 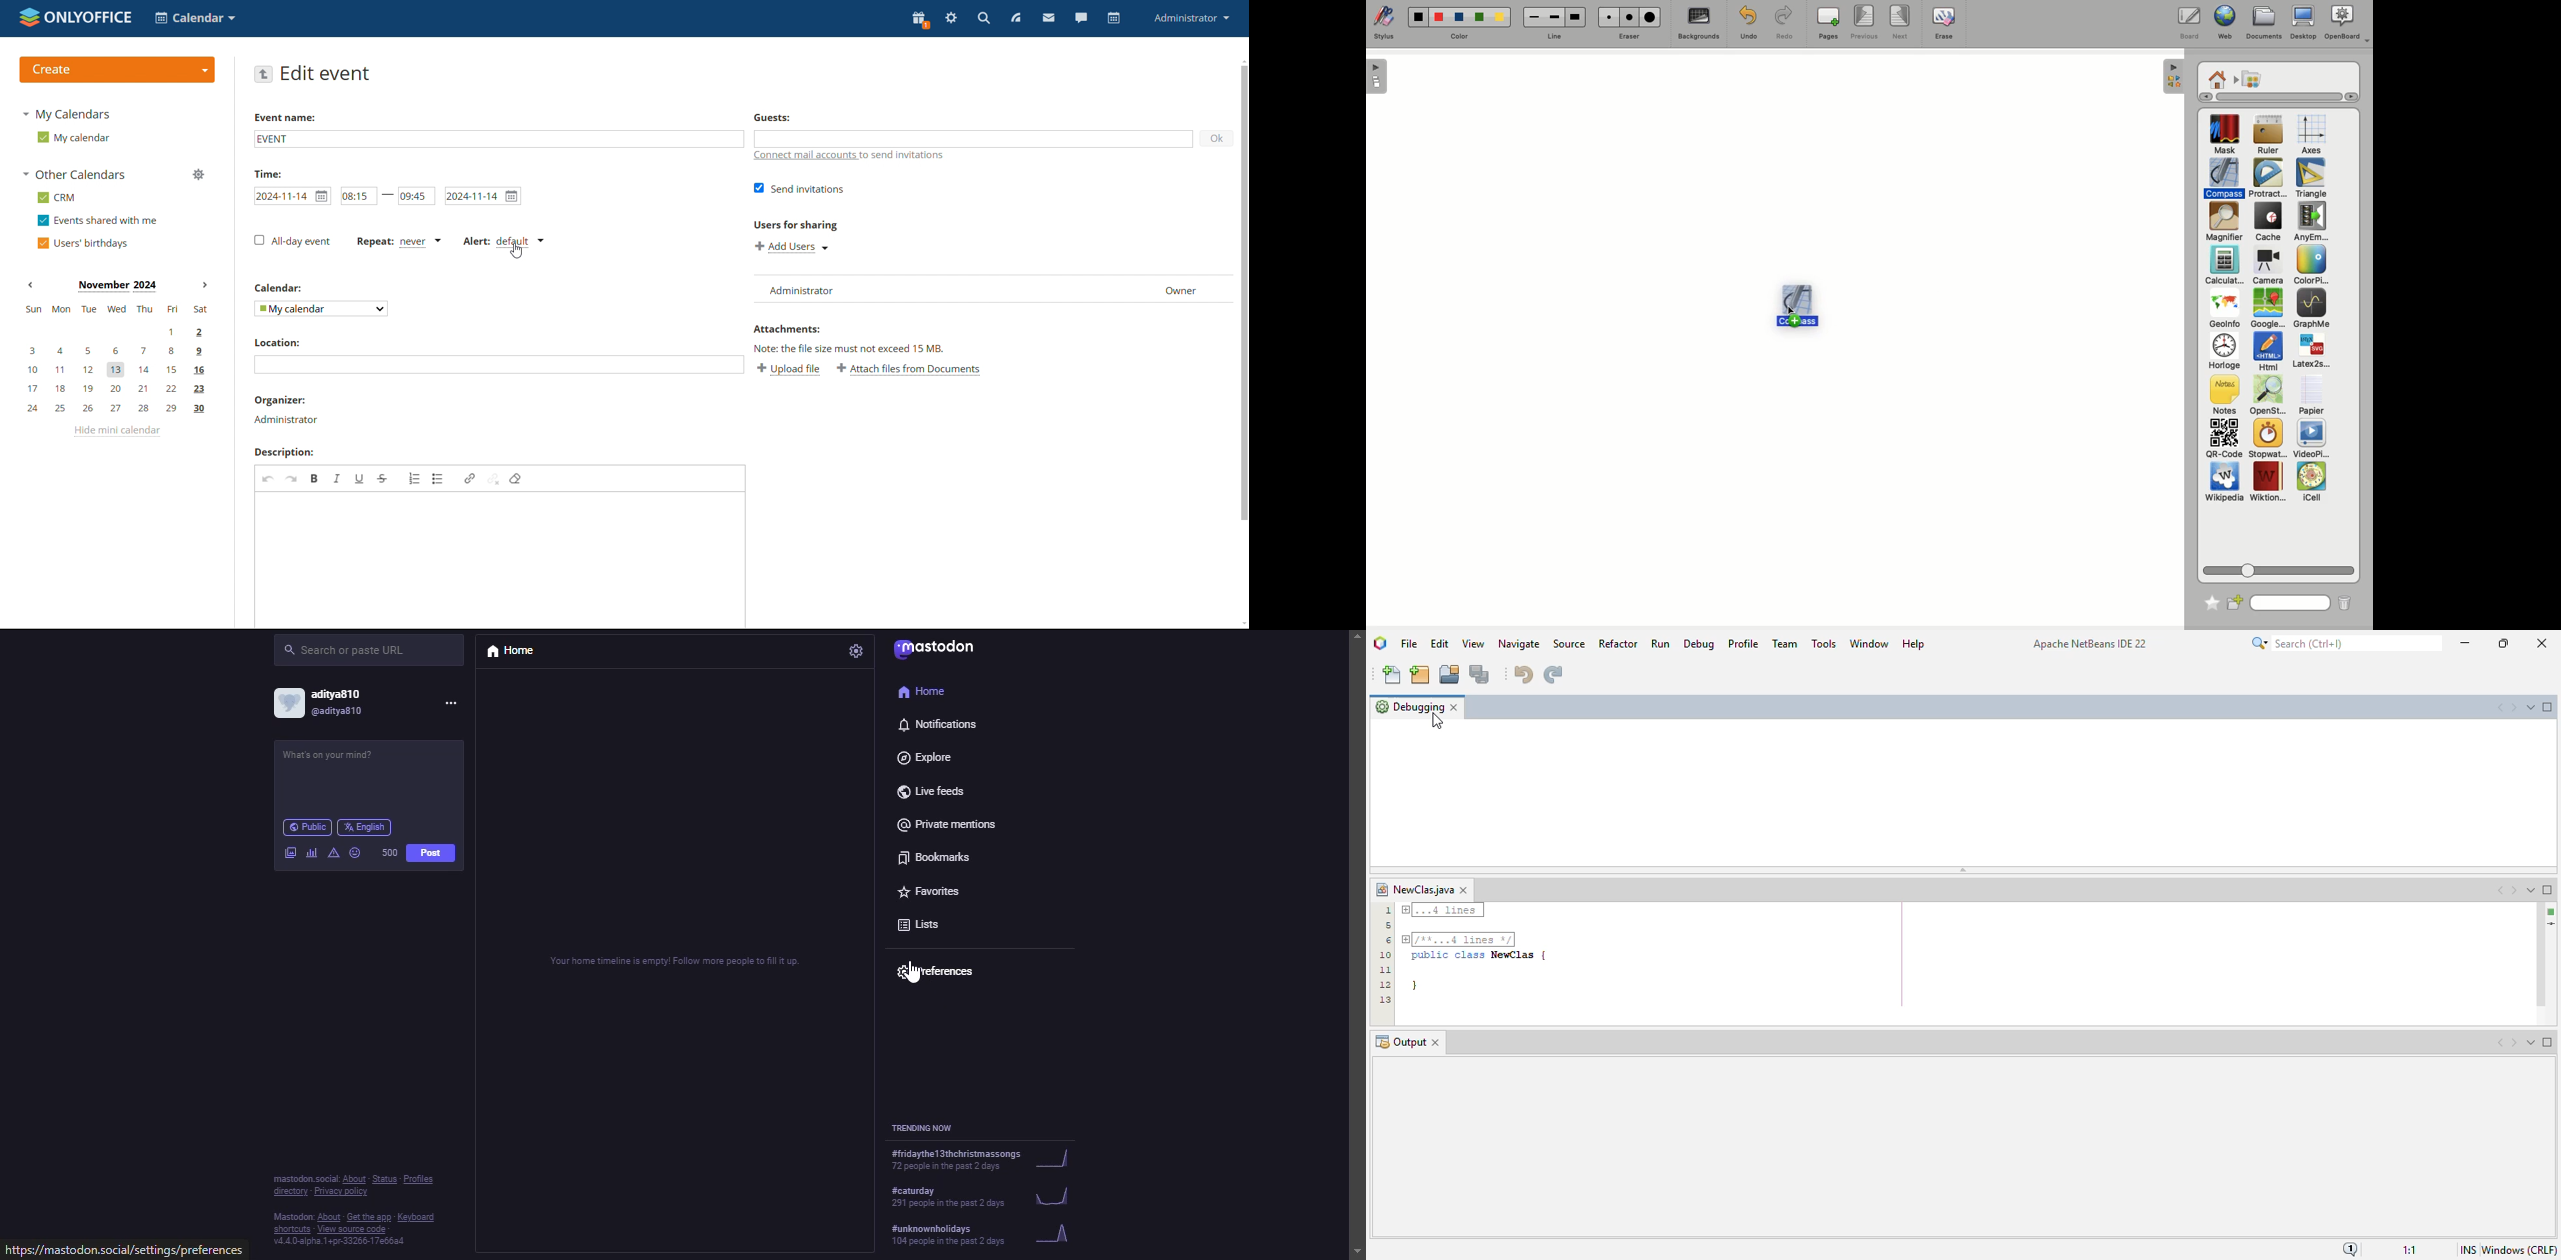 I want to click on Favorite, so click(x=2209, y=600).